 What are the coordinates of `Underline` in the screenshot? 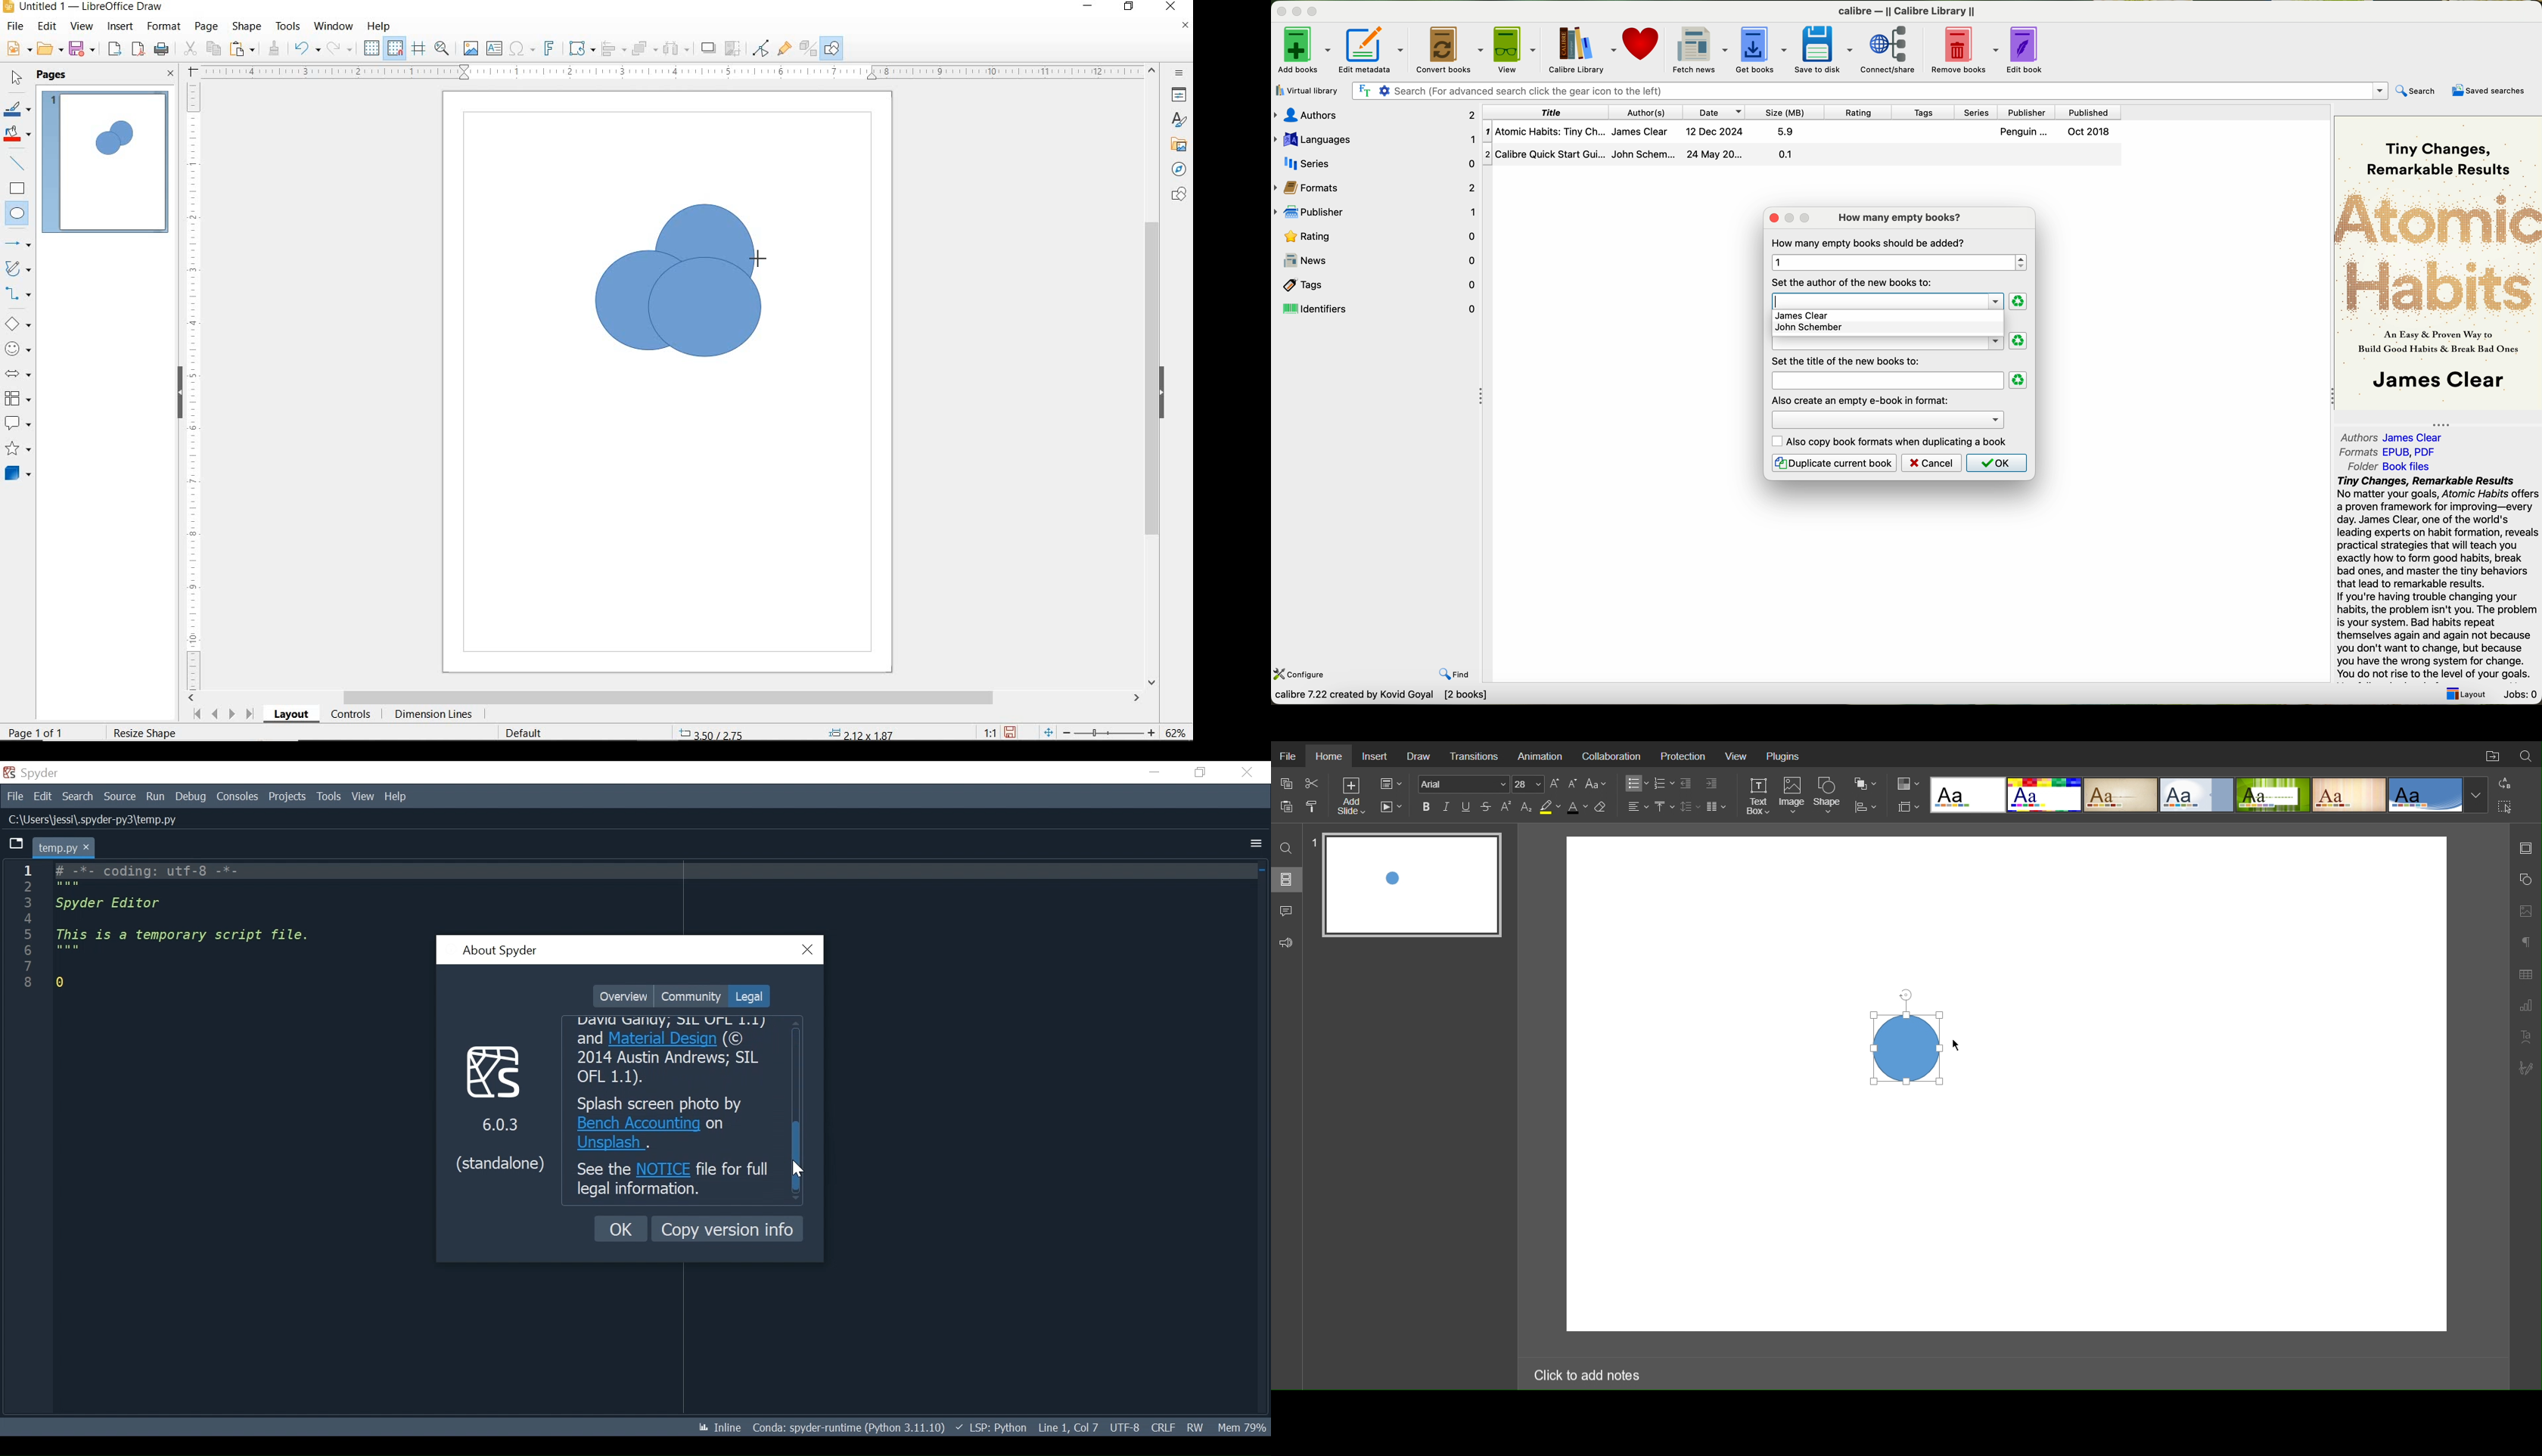 It's located at (1467, 807).